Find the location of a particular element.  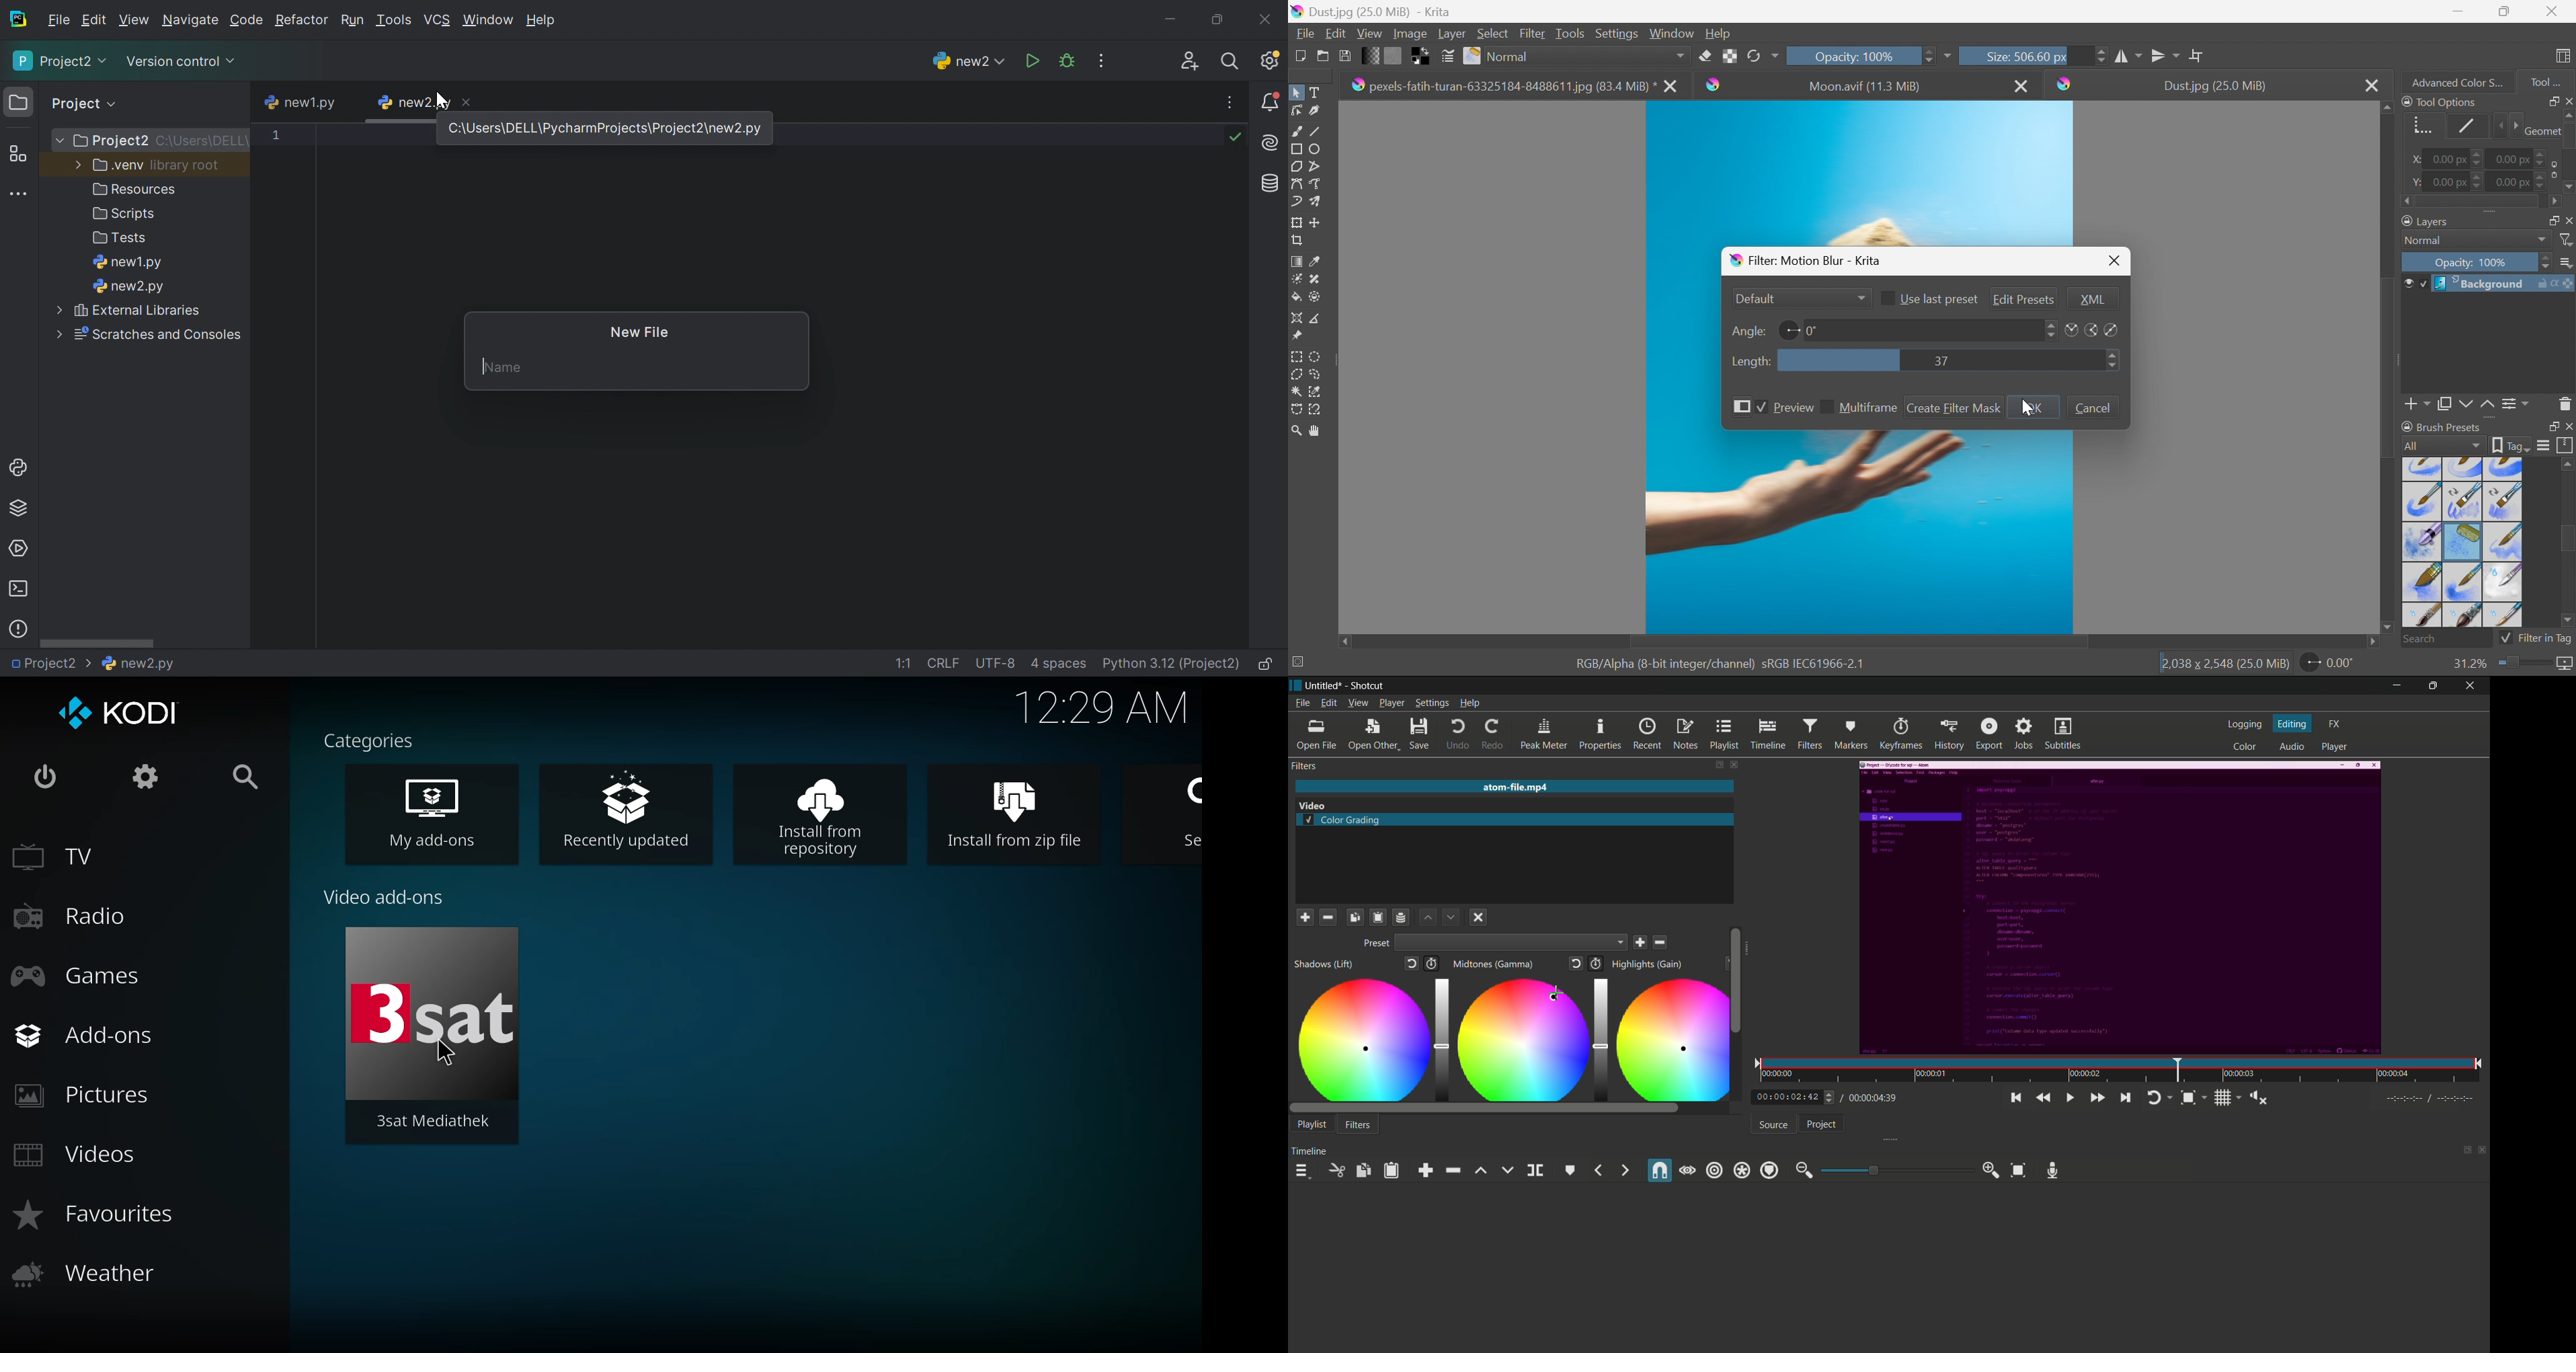

Present is located at coordinates (1374, 944).